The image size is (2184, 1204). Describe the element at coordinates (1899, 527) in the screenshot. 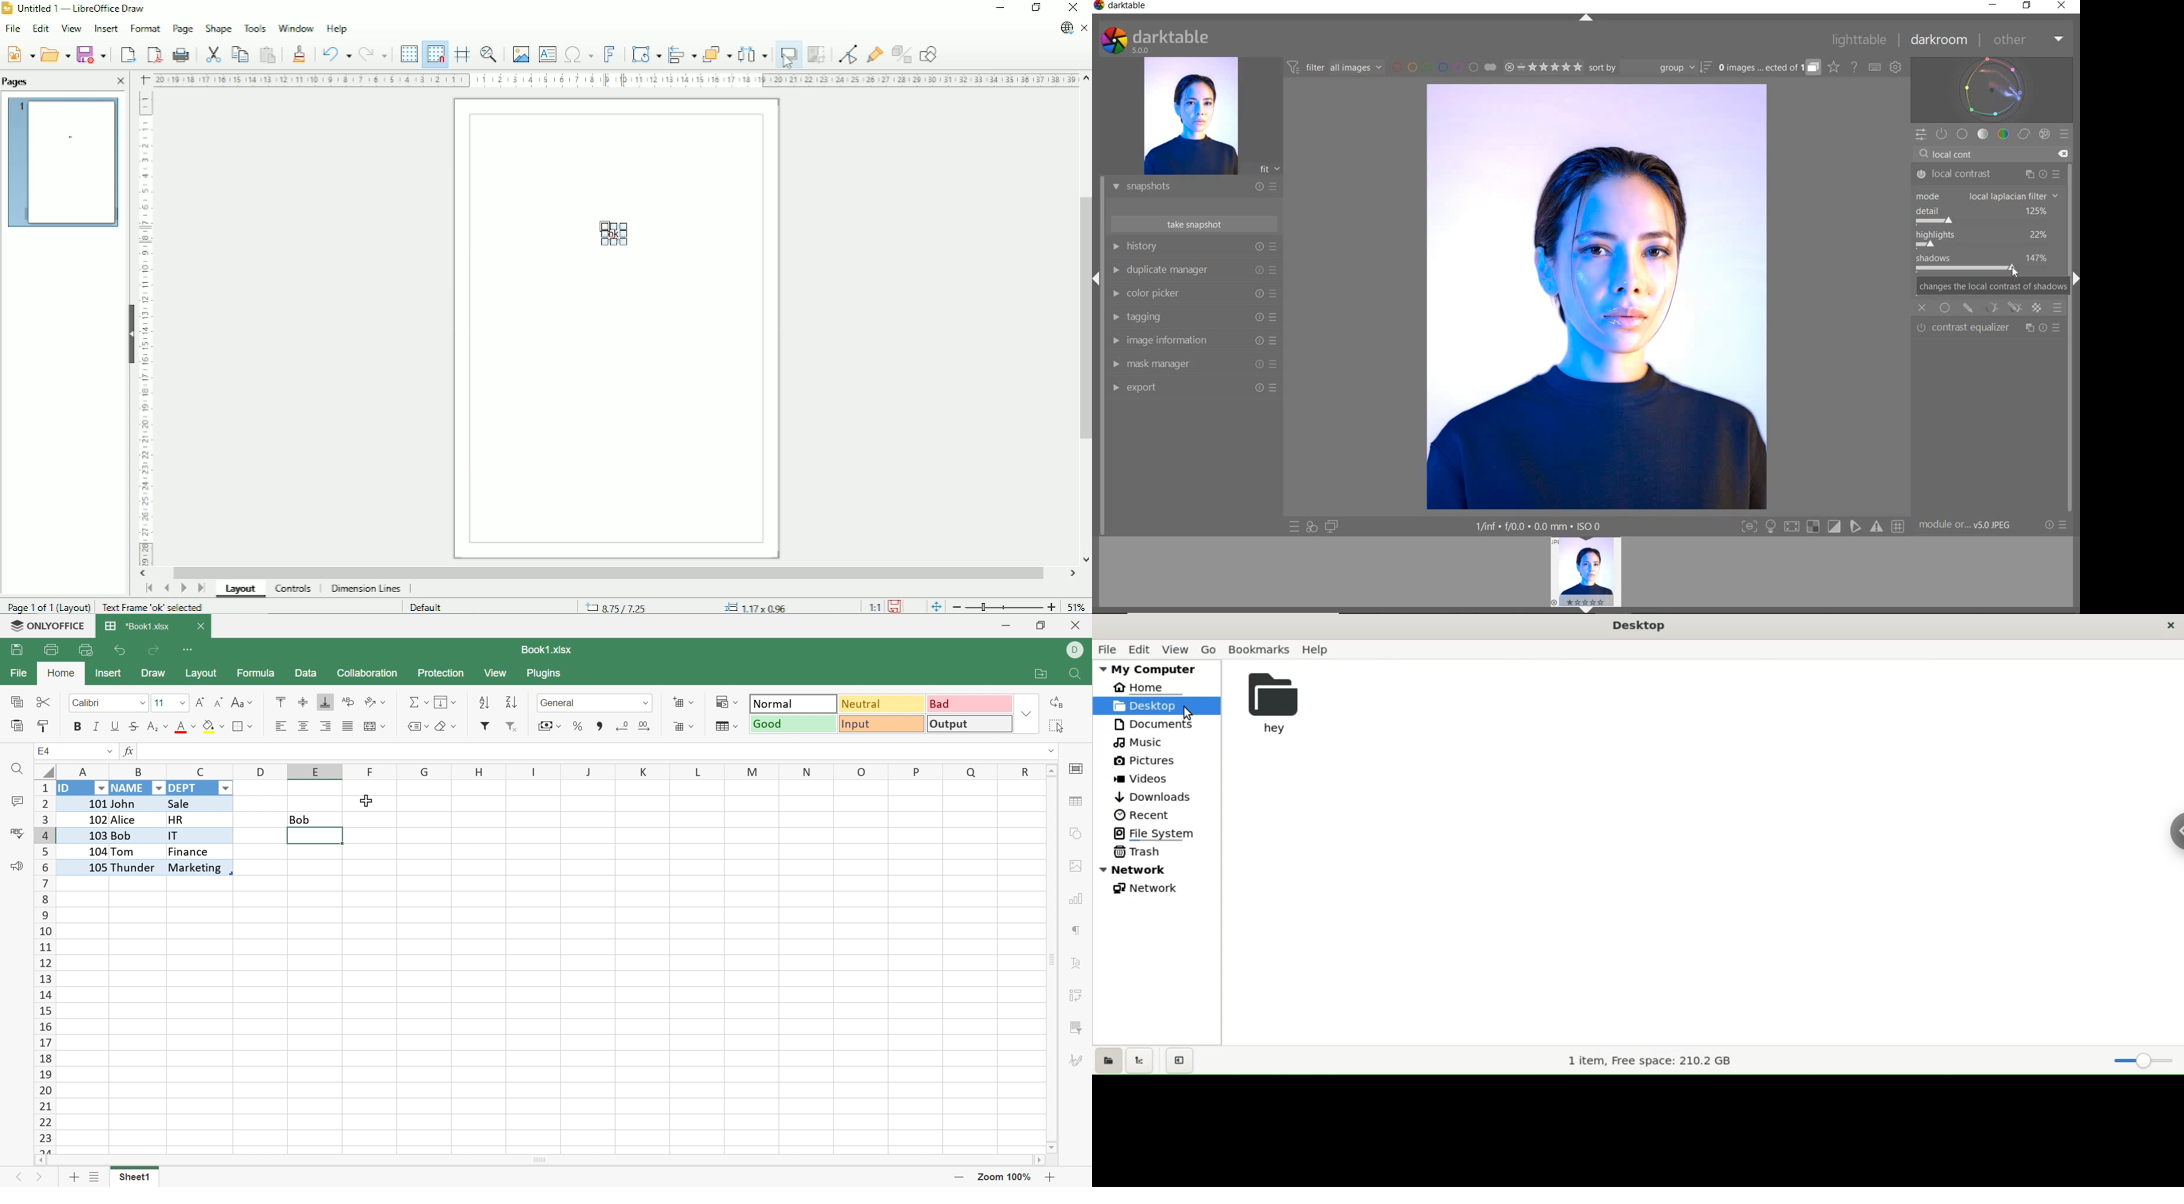

I see `Button` at that location.